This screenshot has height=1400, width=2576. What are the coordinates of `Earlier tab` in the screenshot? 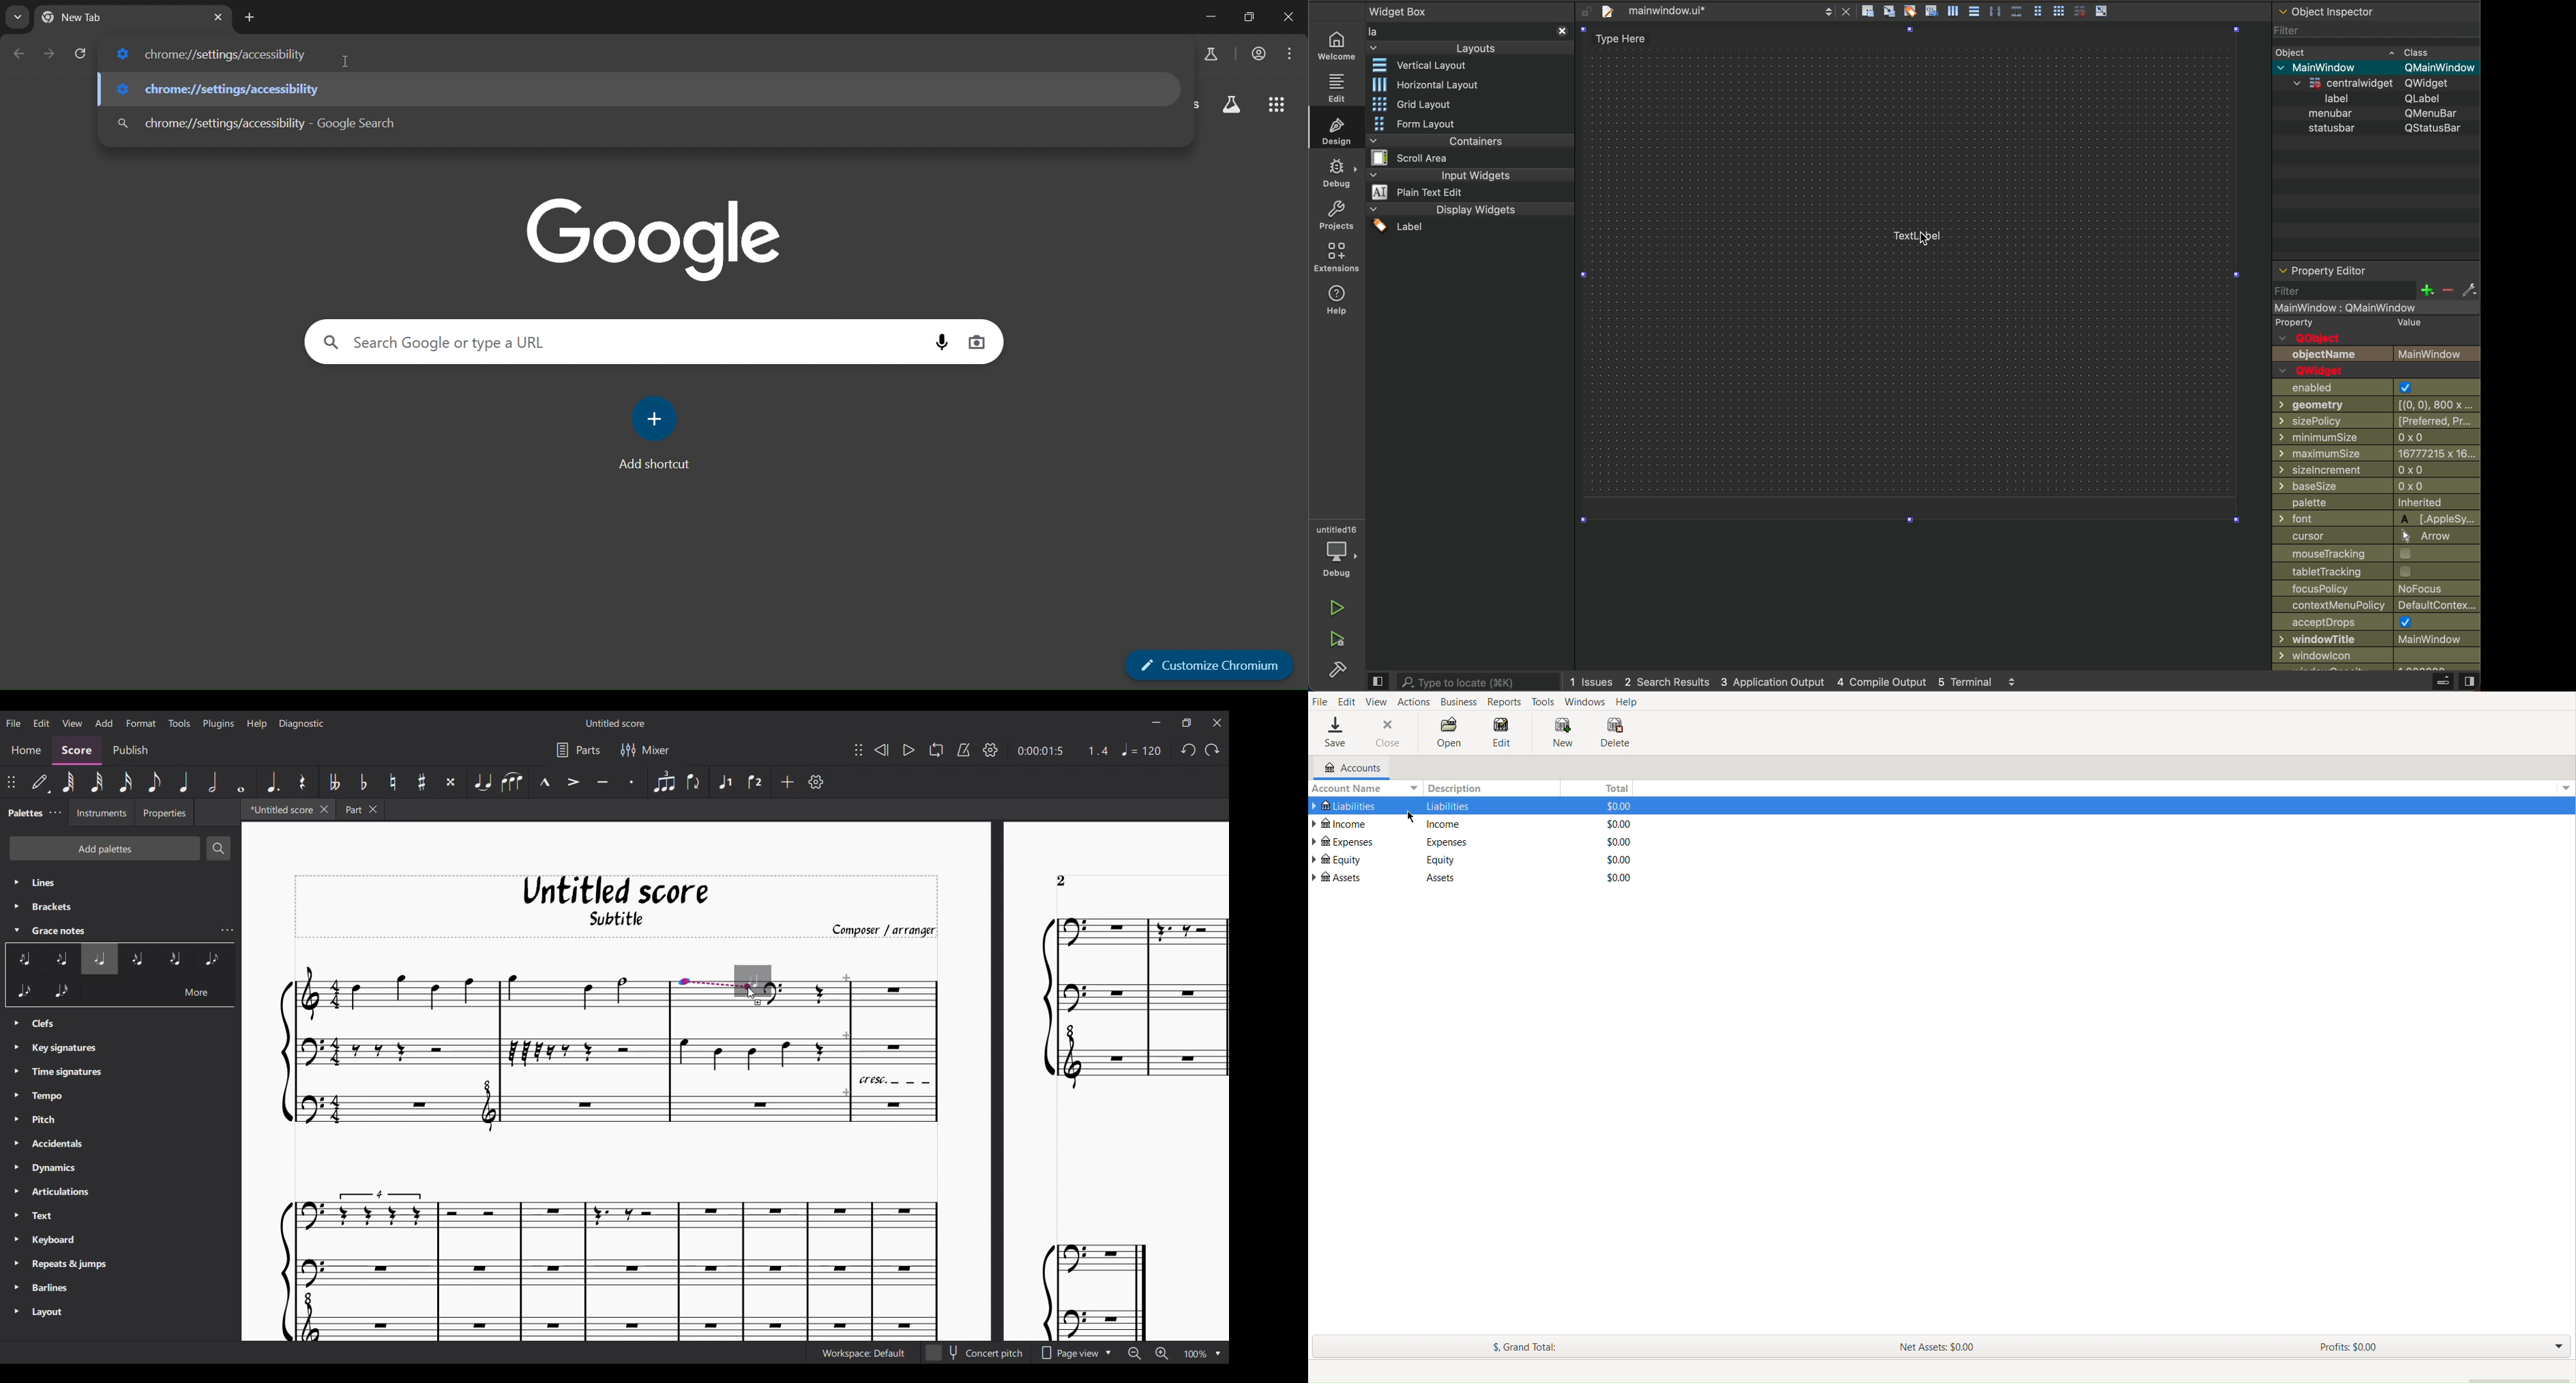 It's located at (361, 809).